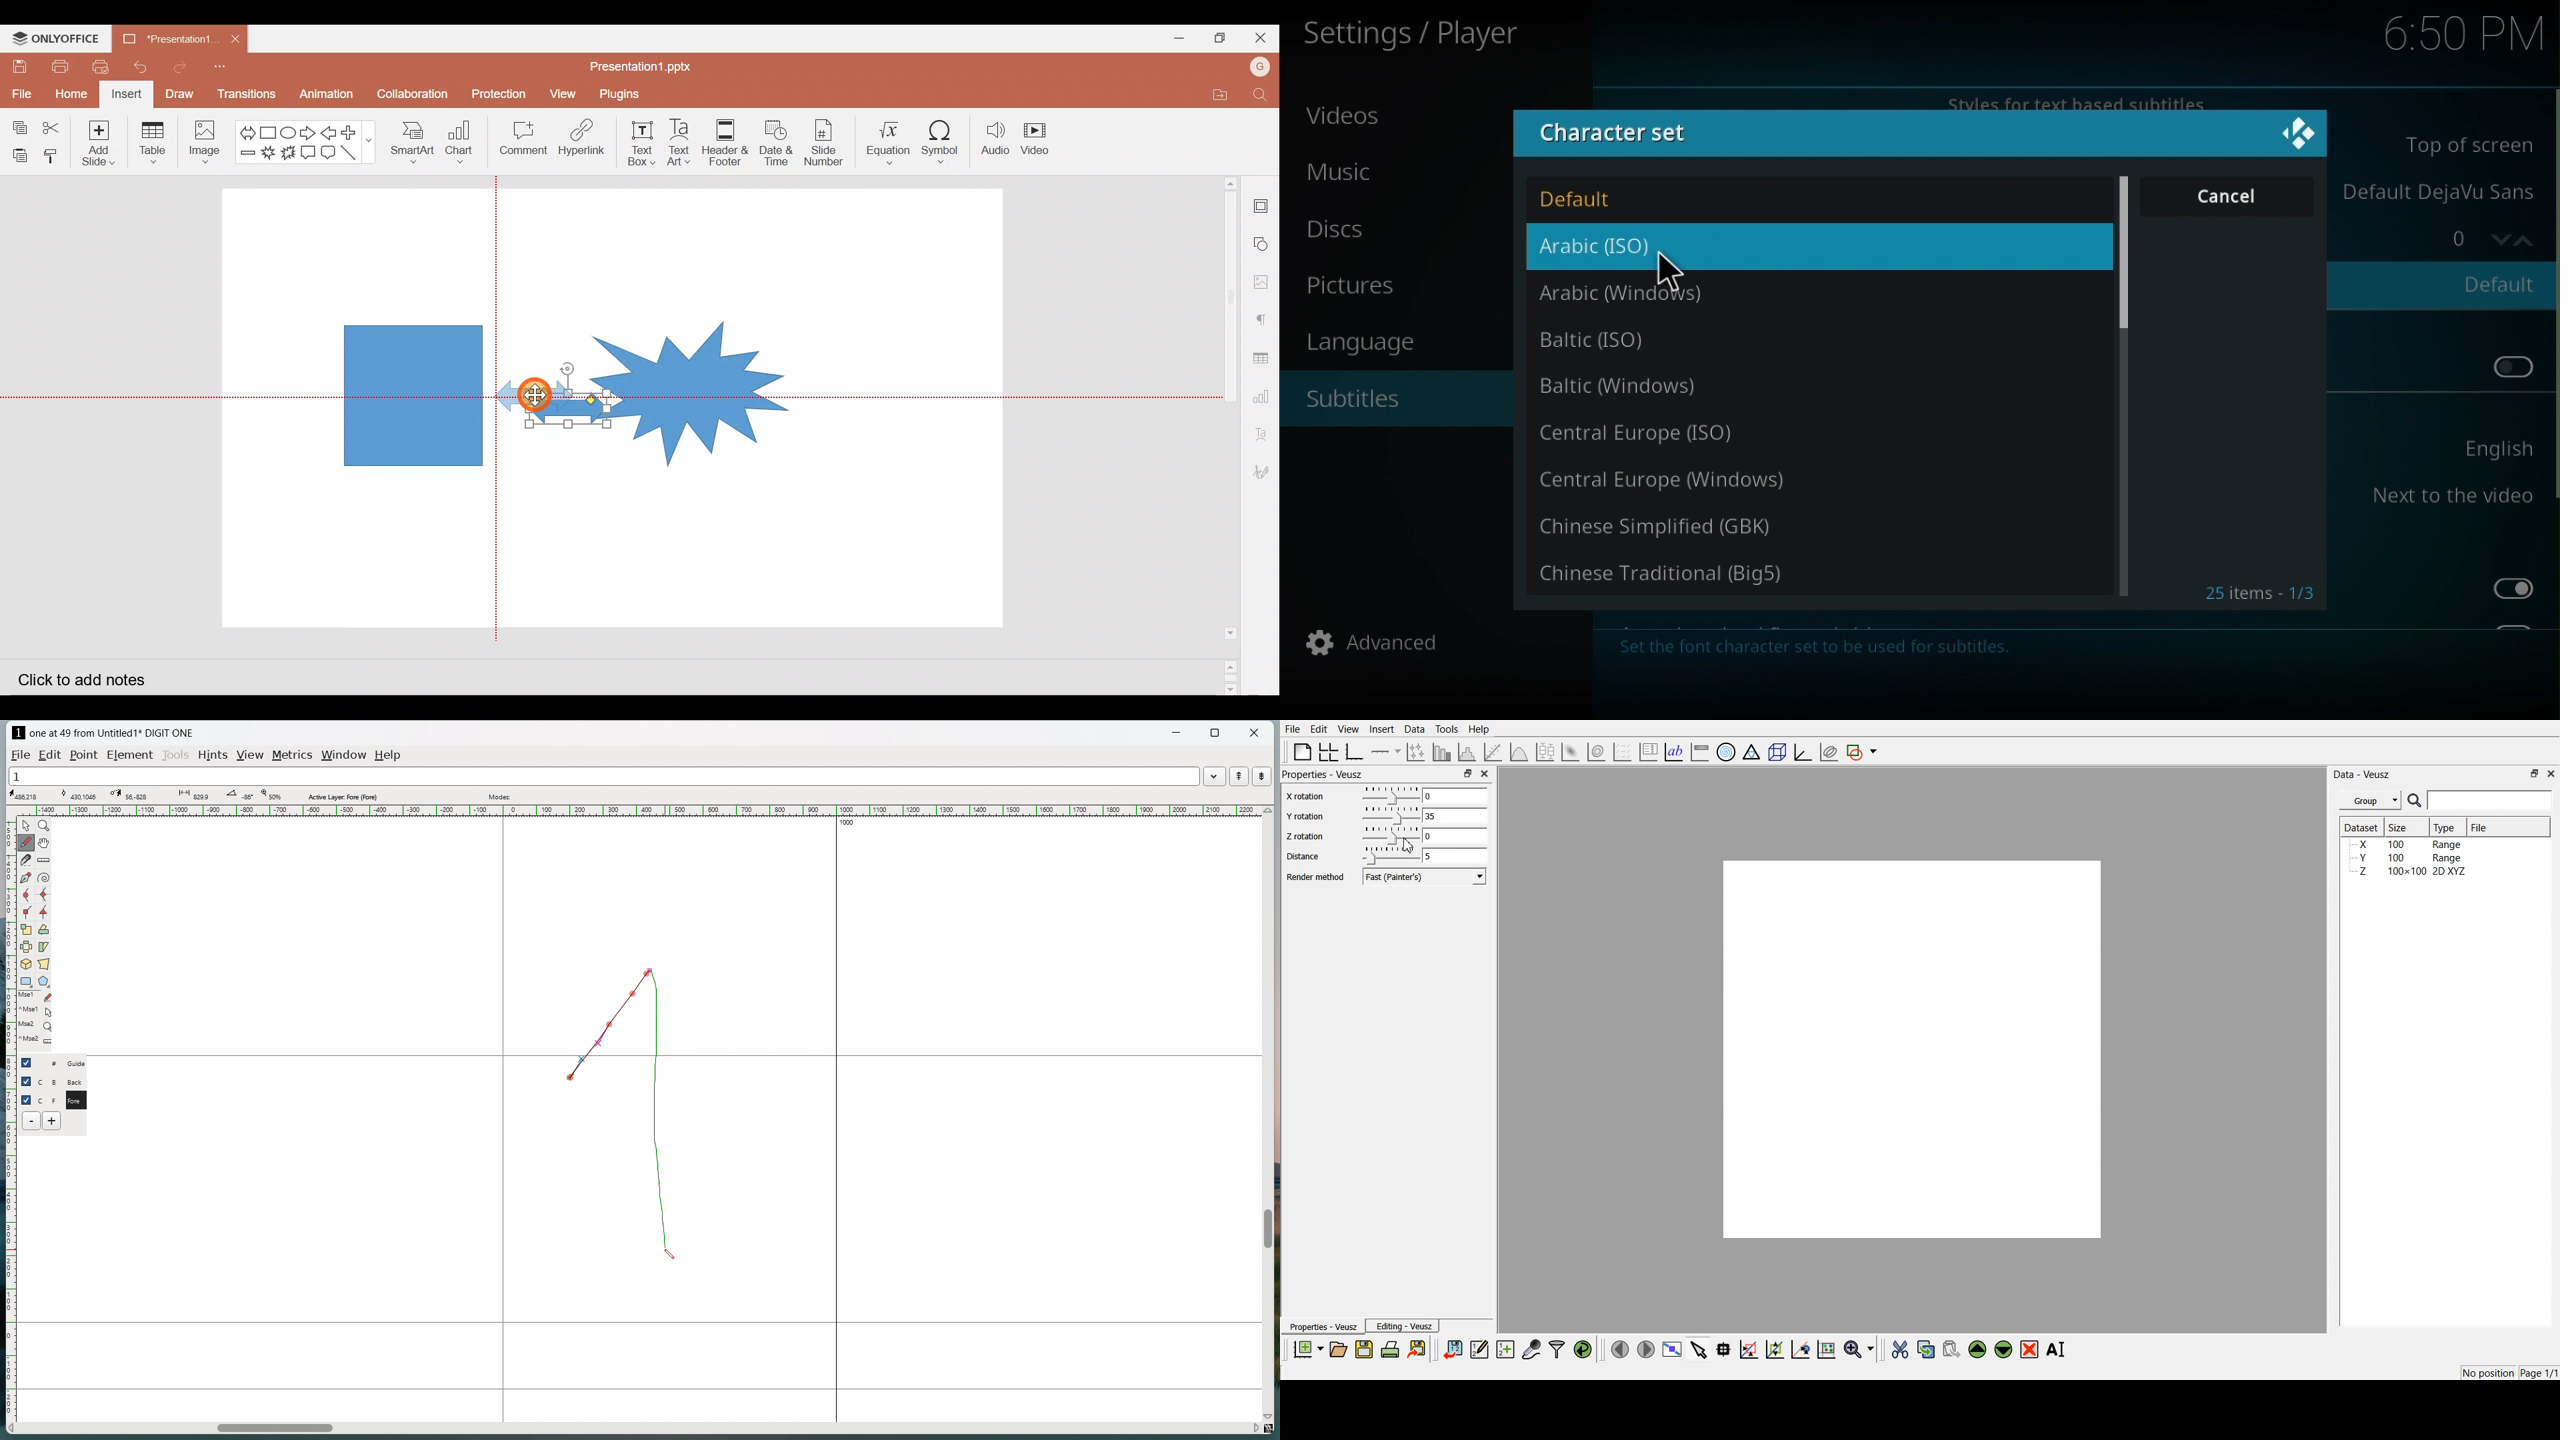 Image resolution: width=2576 pixels, height=1456 pixels. Describe the element at coordinates (1265, 429) in the screenshot. I see `Text Art settings` at that location.